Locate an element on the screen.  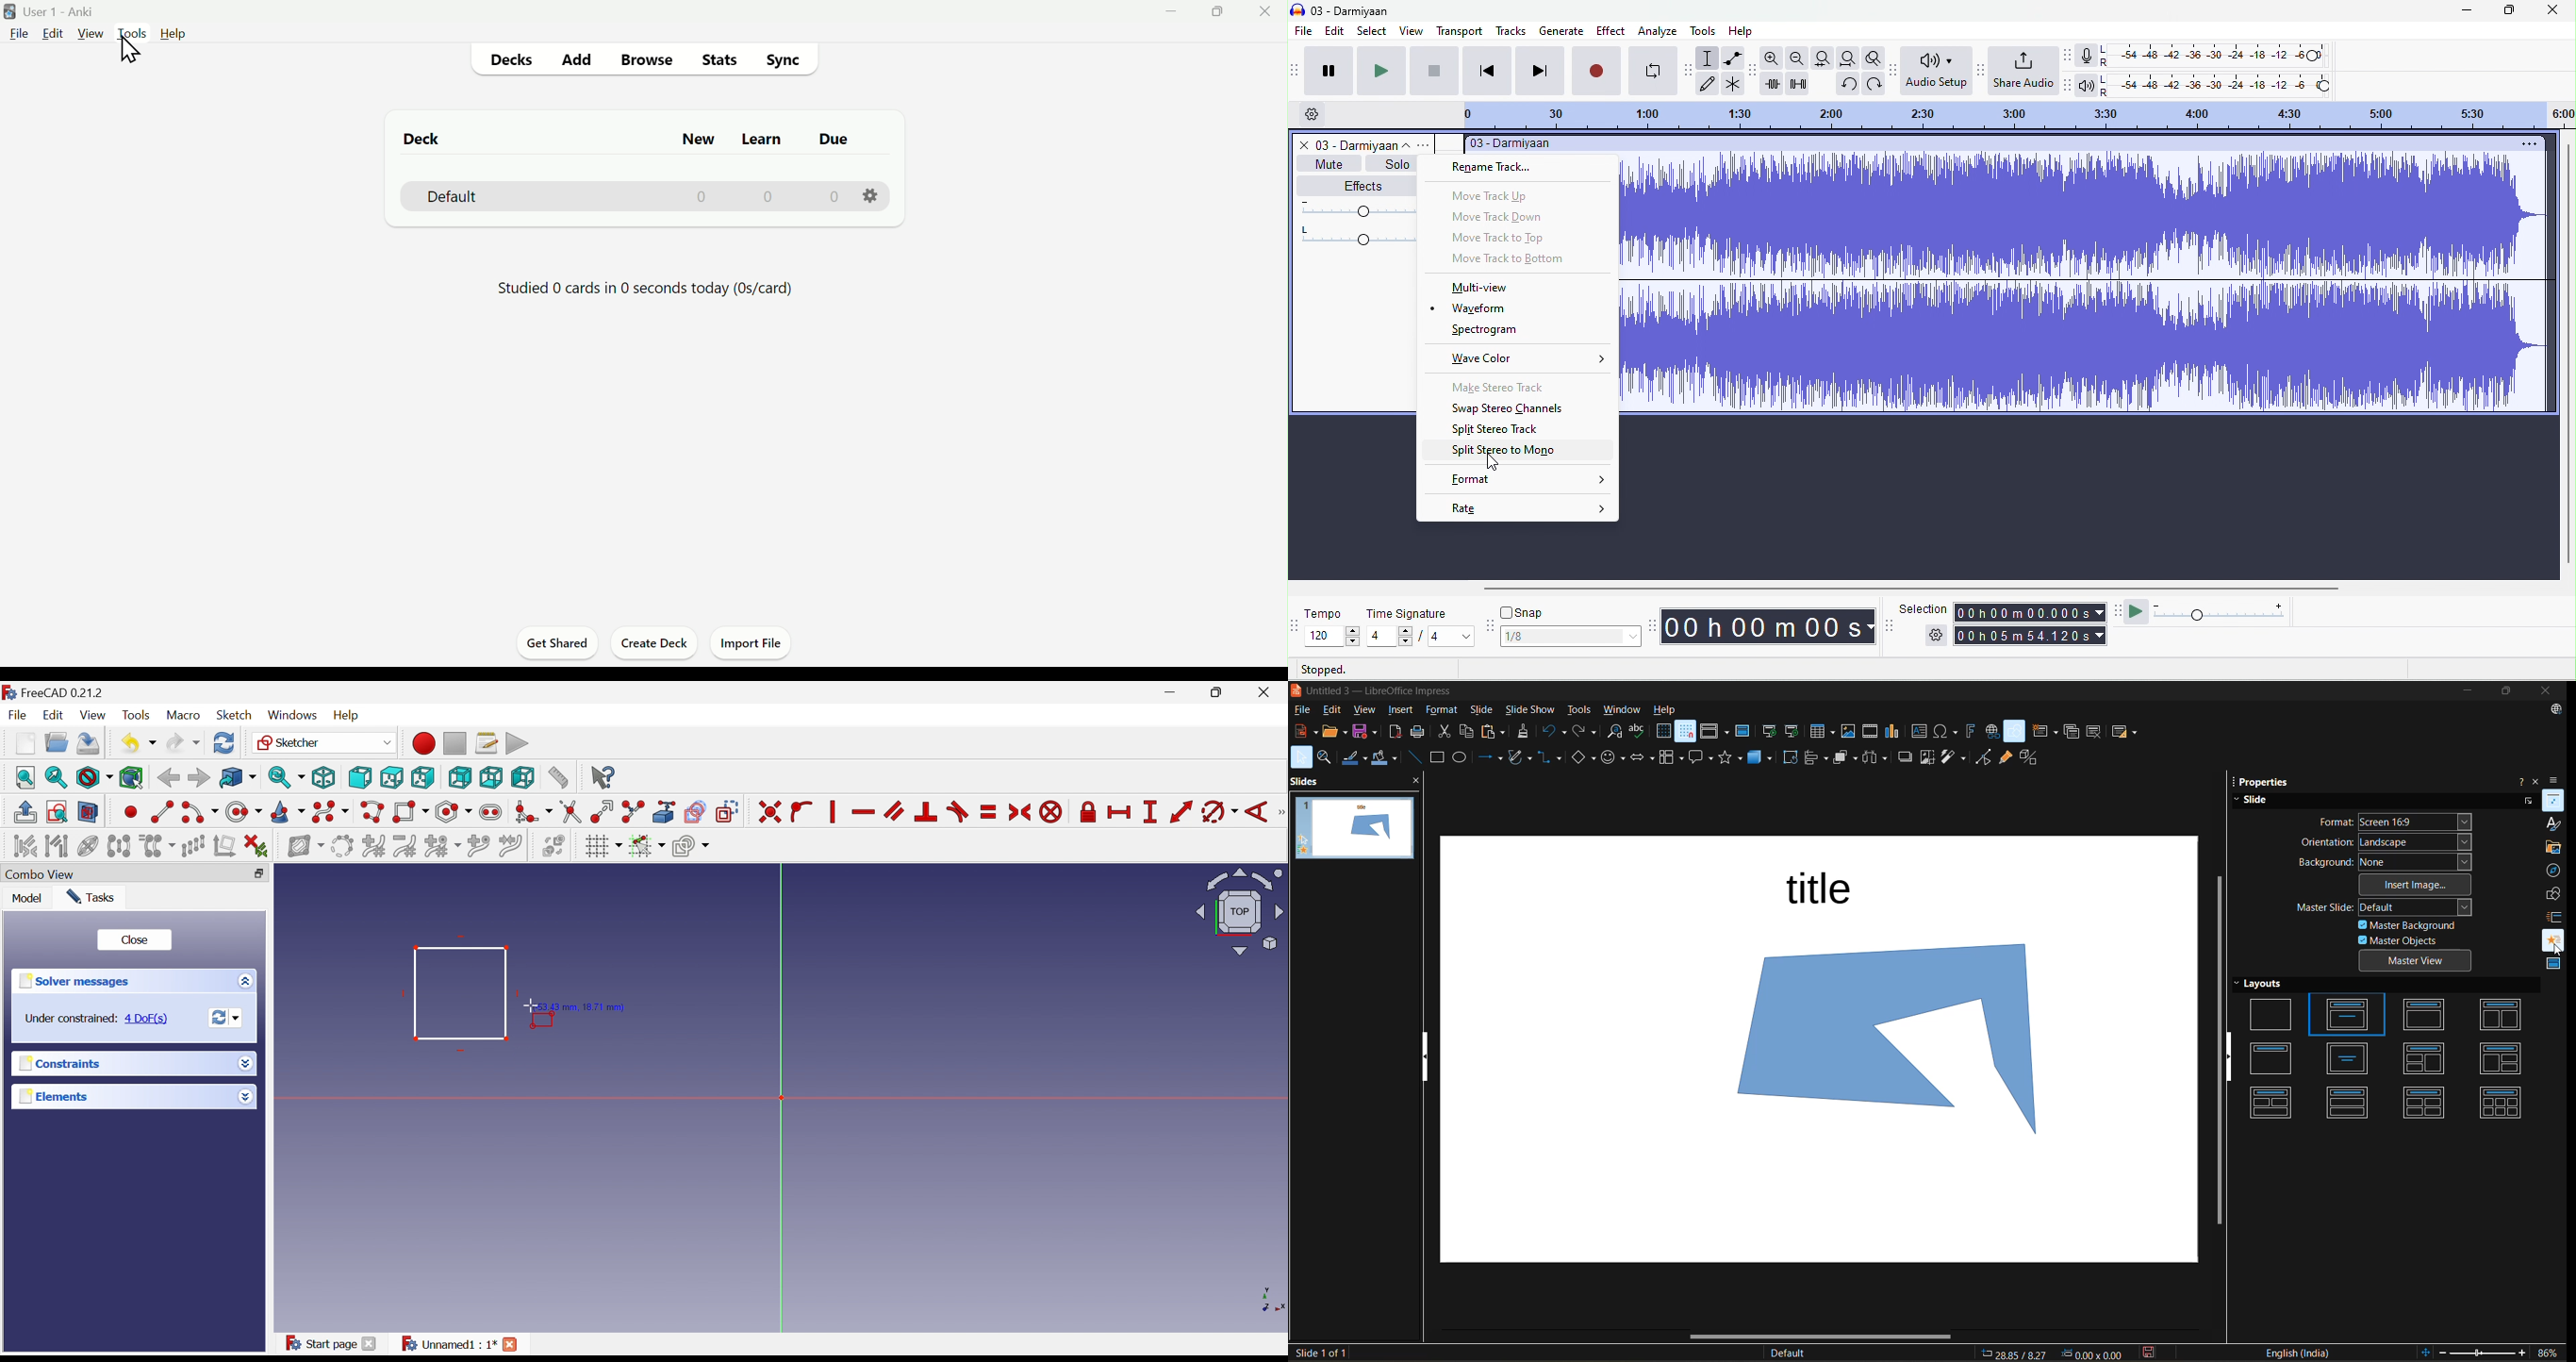
Restore down is located at coordinates (259, 875).